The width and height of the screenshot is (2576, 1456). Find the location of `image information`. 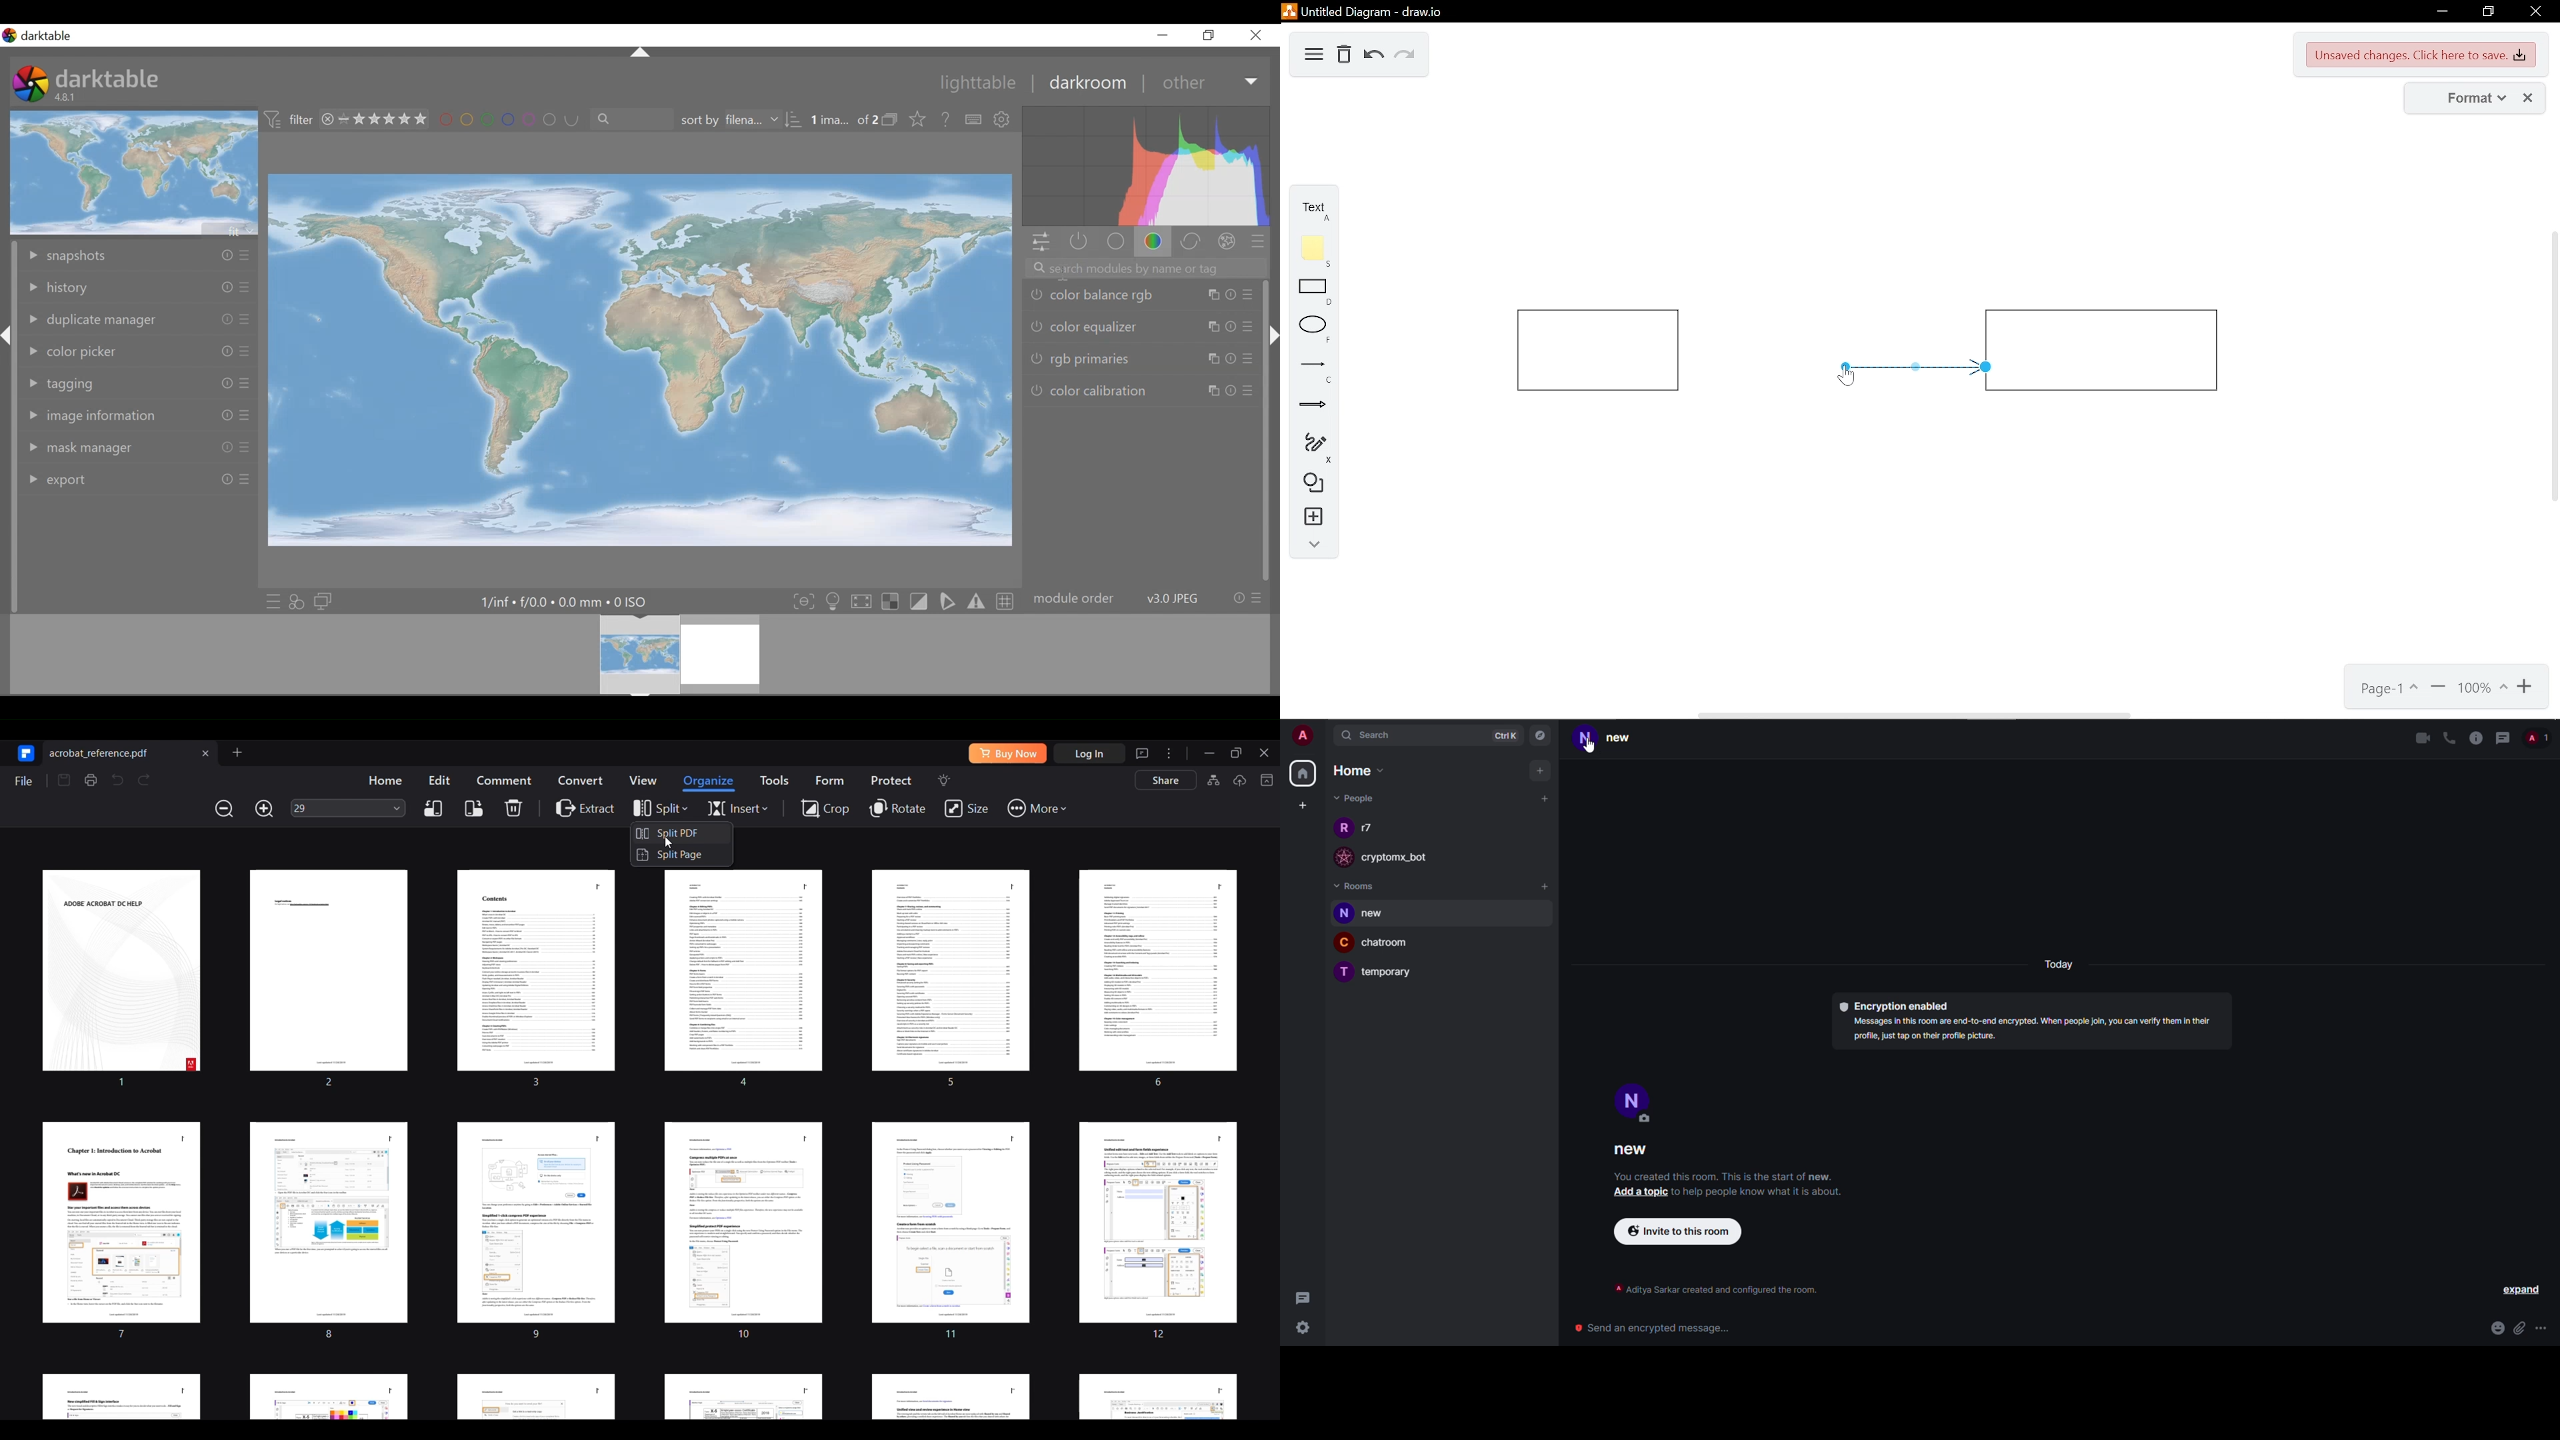

image information is located at coordinates (137, 417).